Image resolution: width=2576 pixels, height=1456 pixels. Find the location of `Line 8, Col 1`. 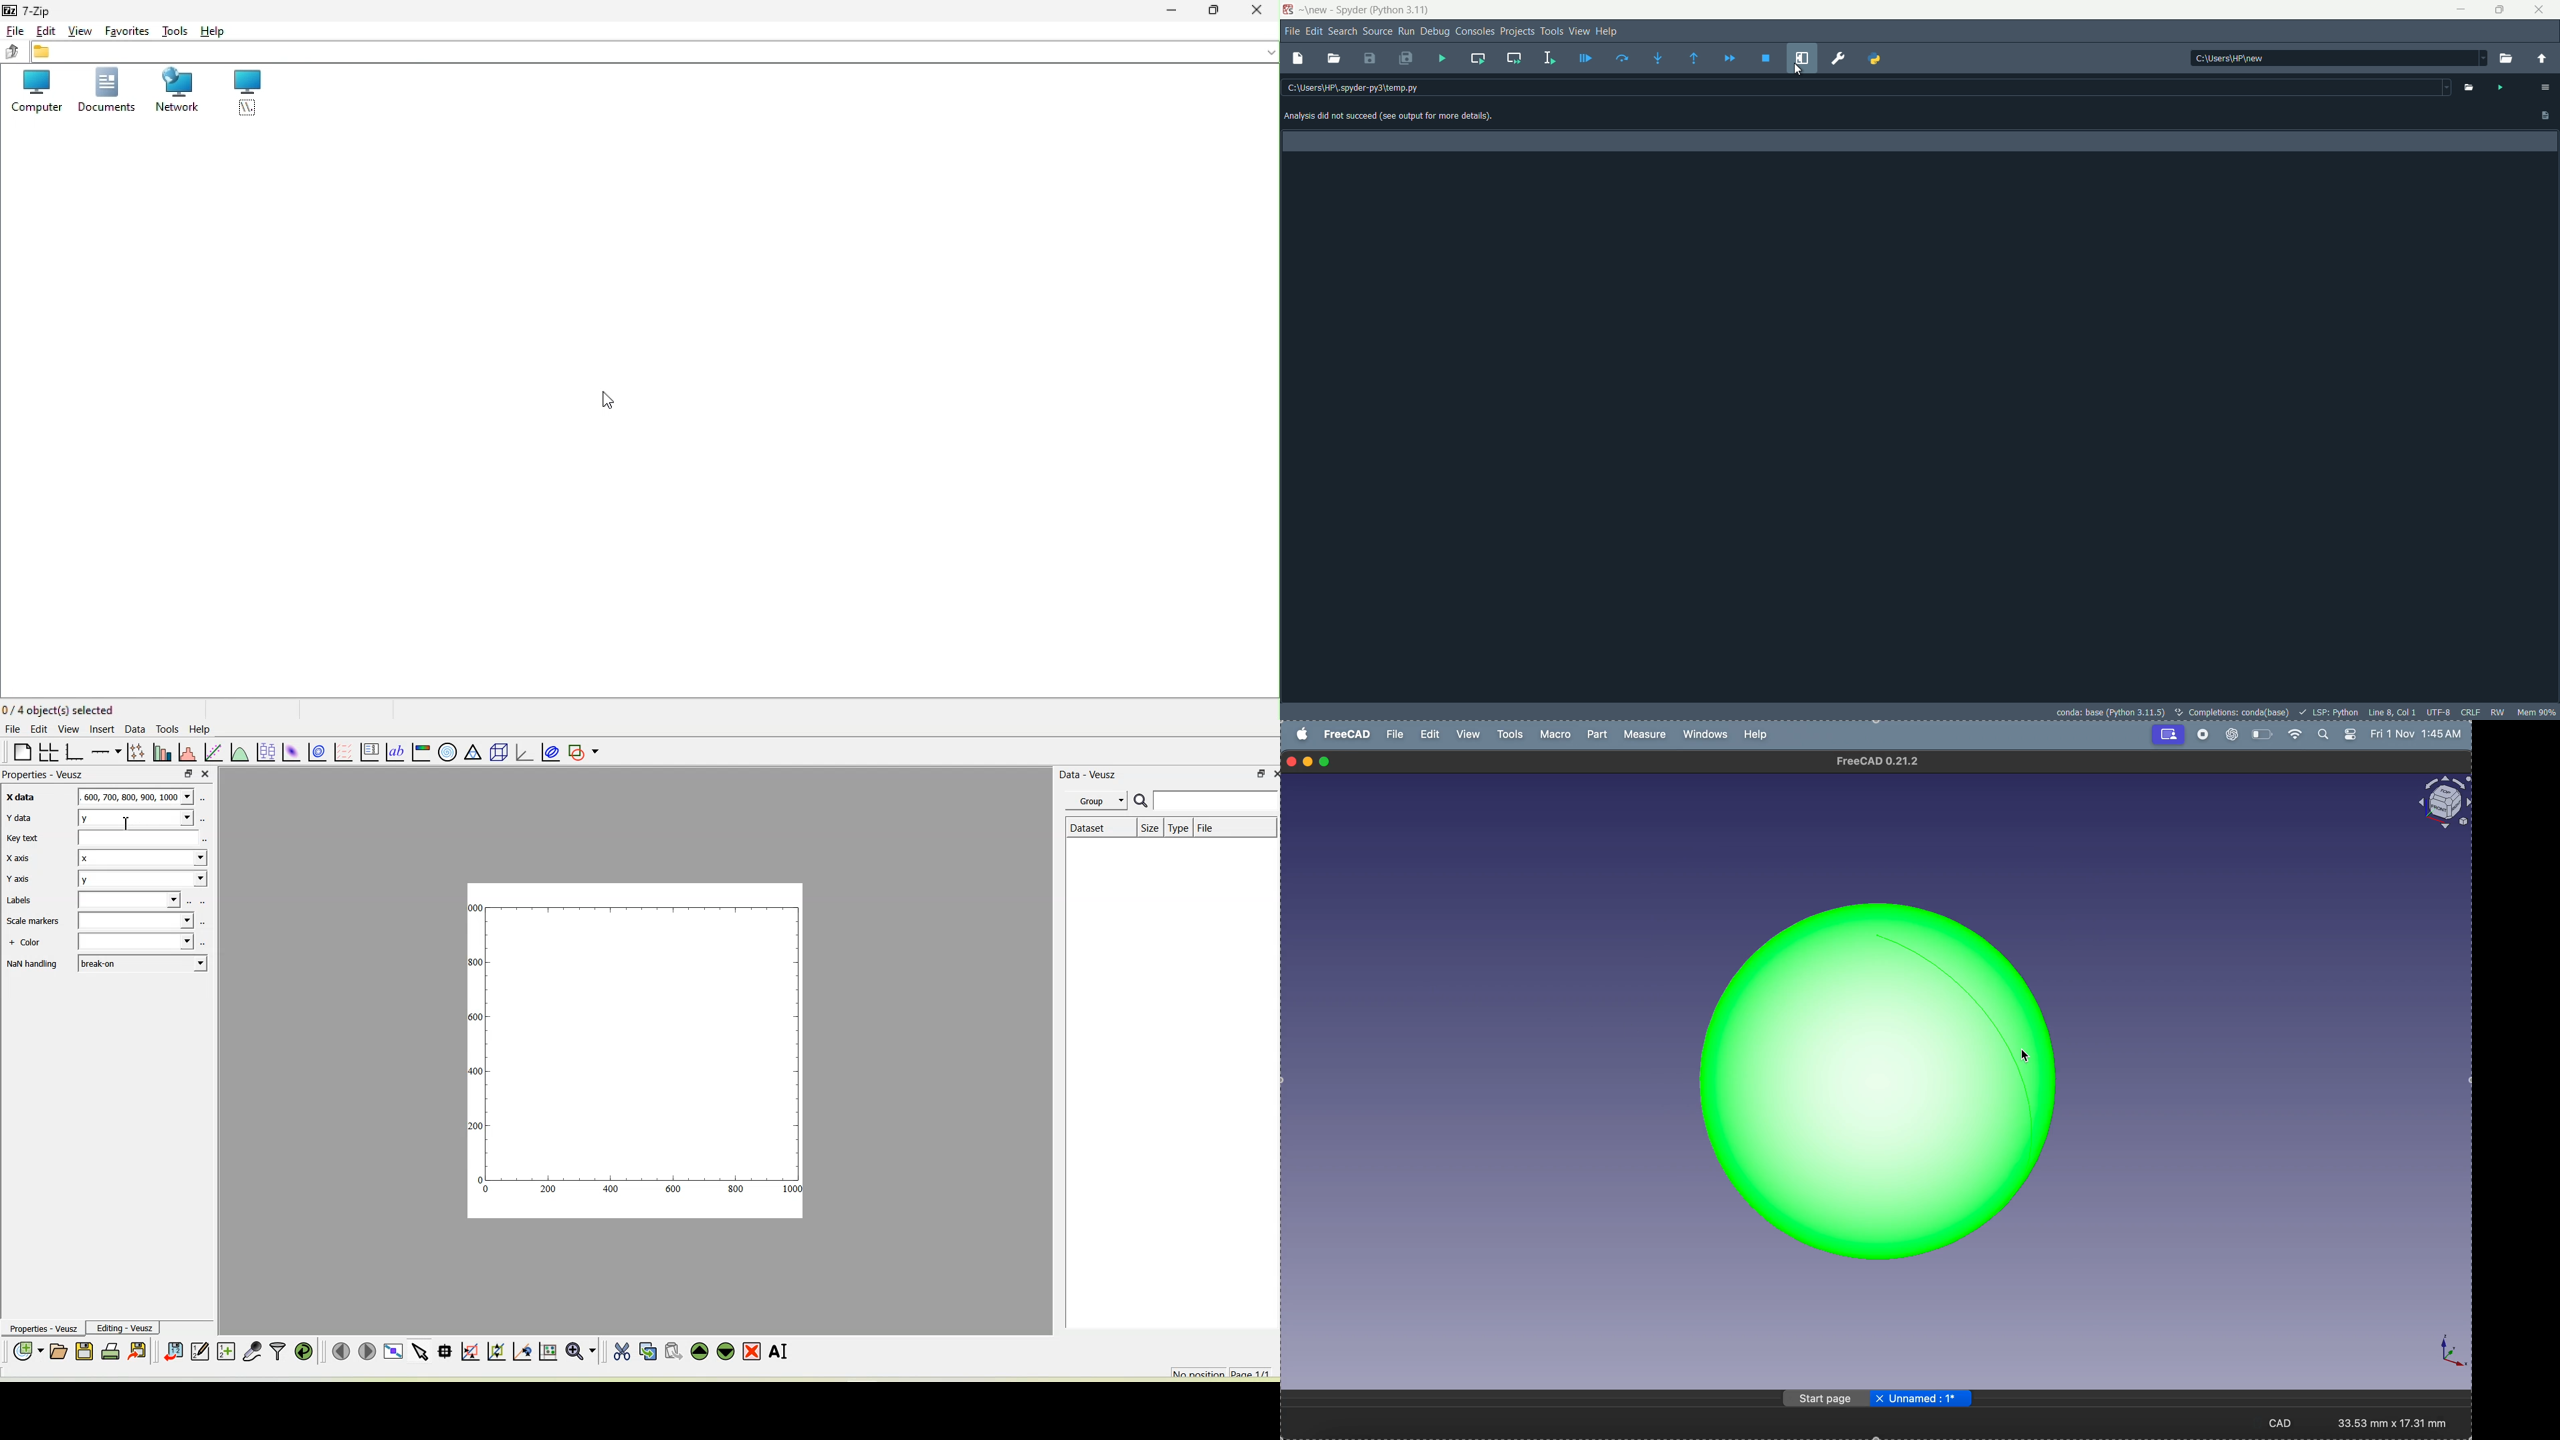

Line 8, Col 1 is located at coordinates (2393, 712).